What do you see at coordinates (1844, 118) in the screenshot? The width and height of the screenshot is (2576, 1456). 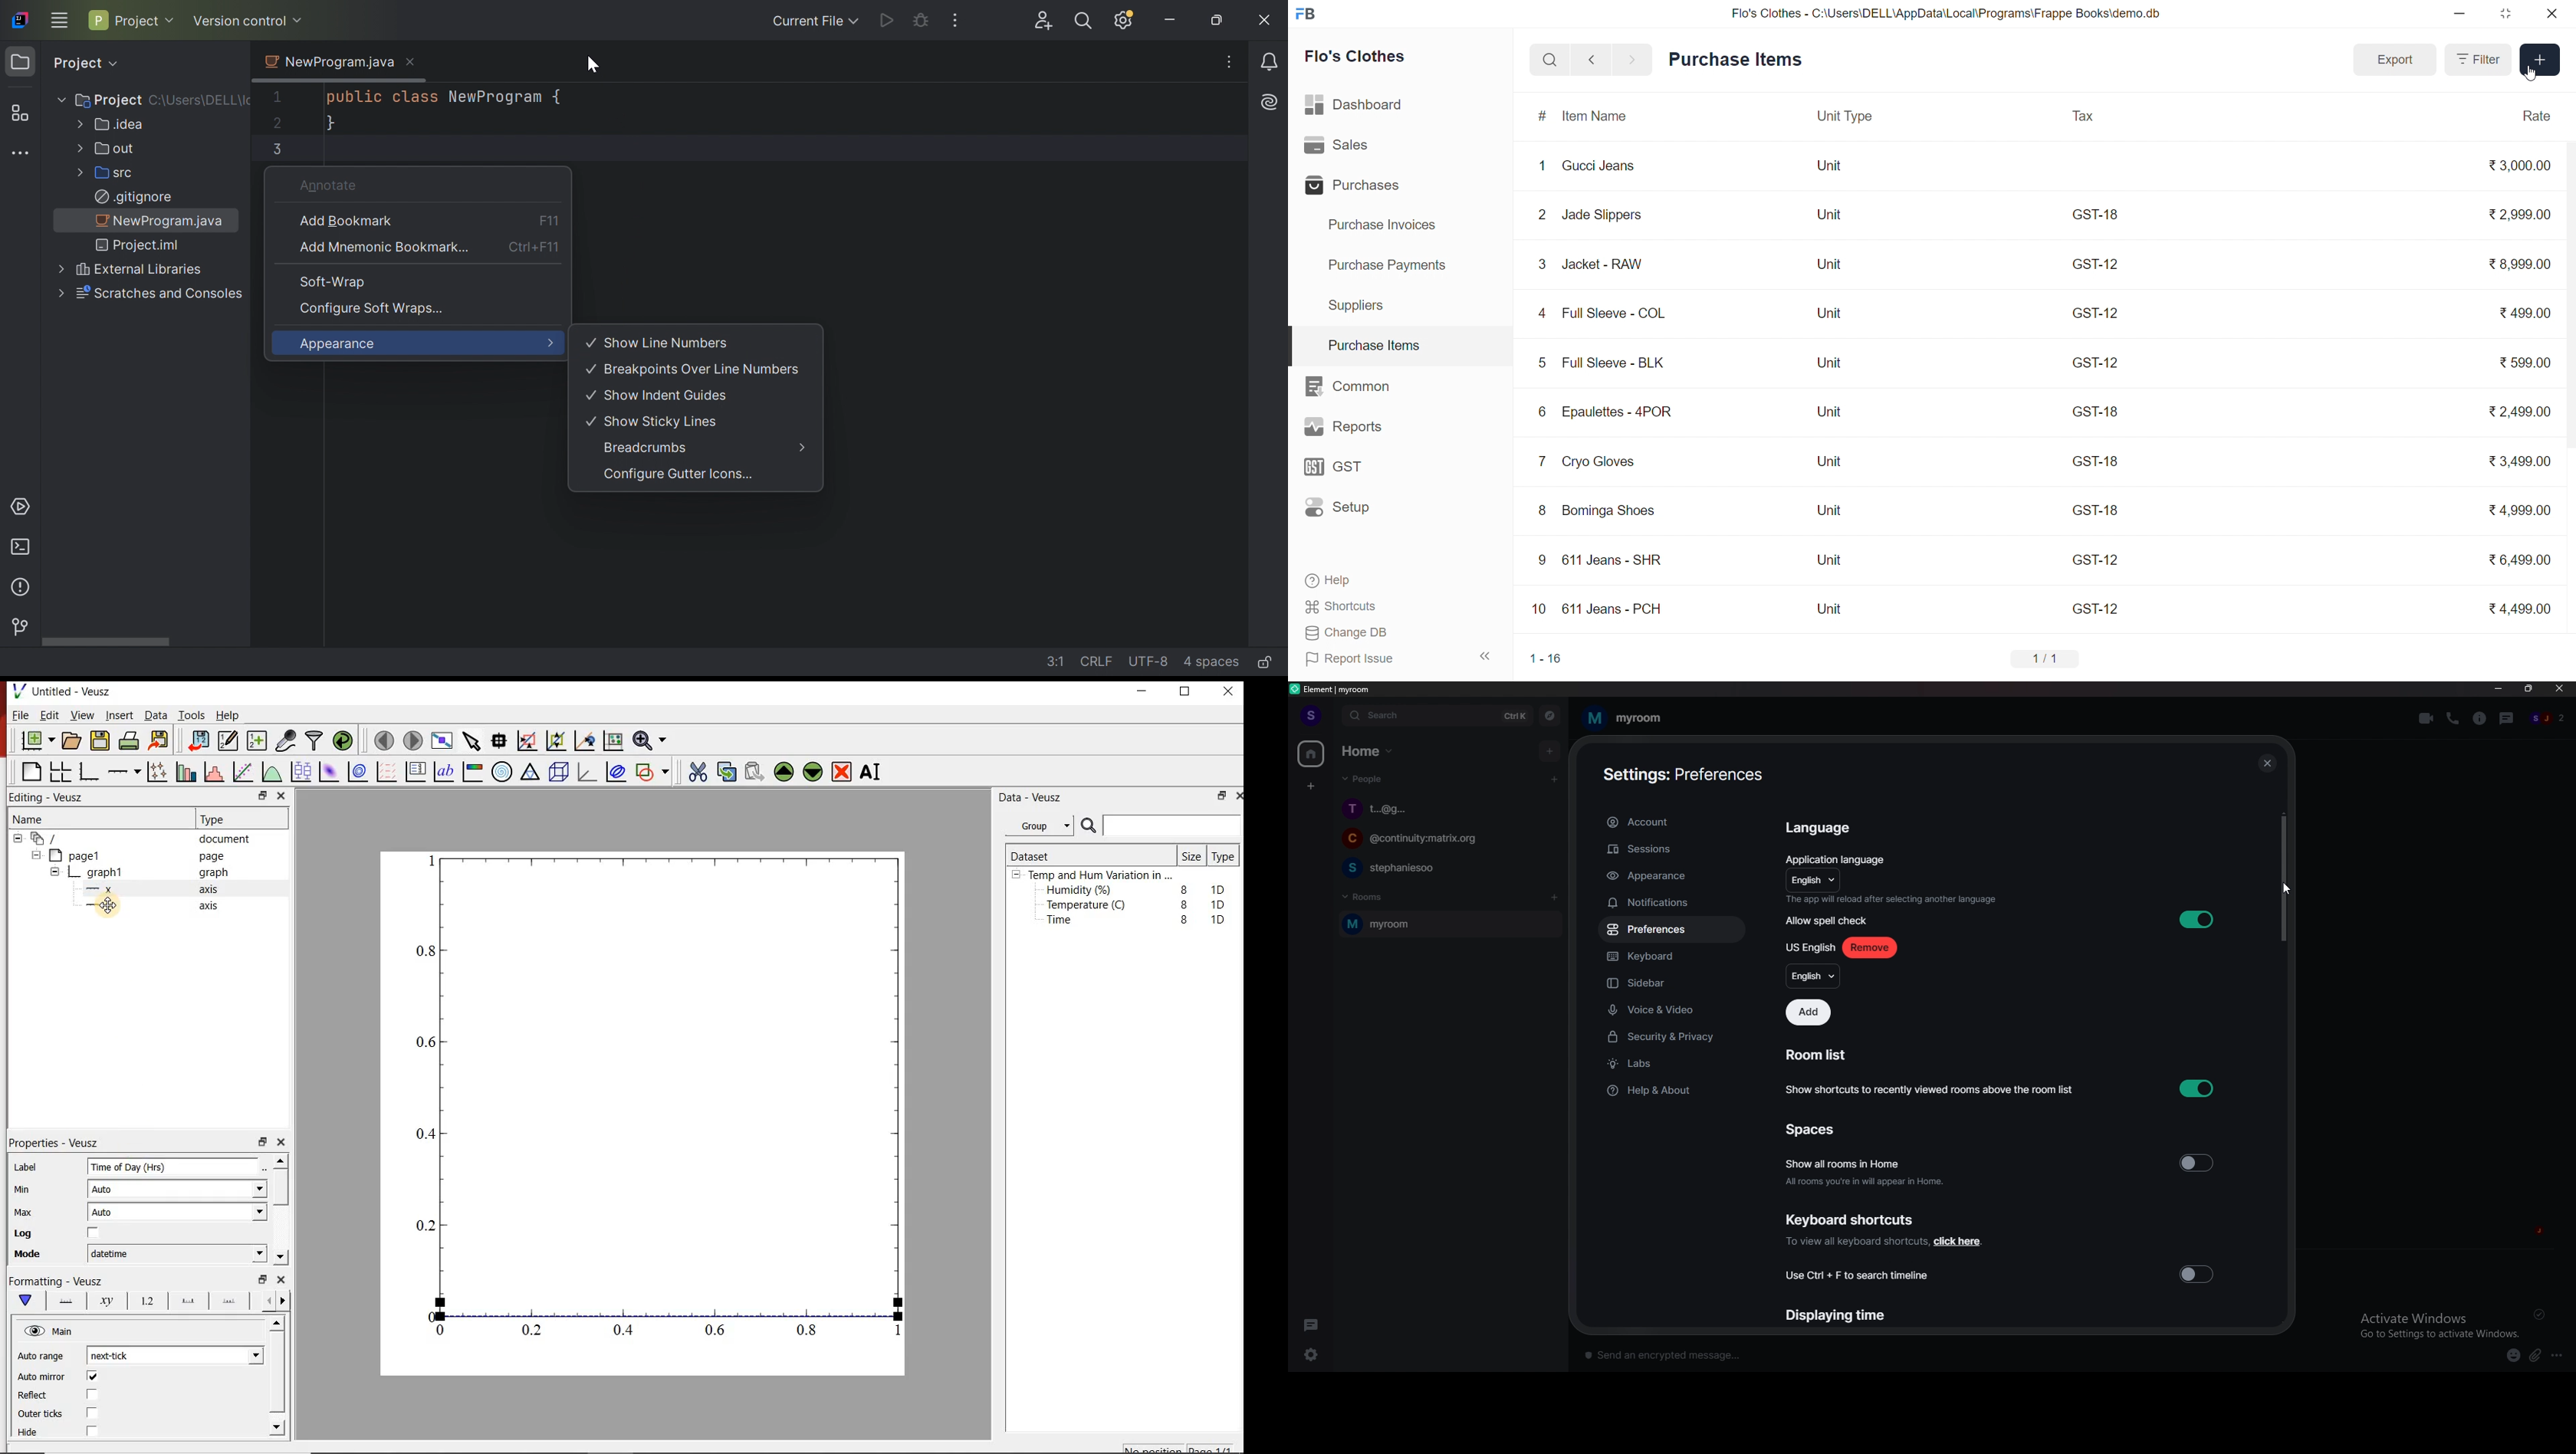 I see `Unit Type` at bounding box center [1844, 118].